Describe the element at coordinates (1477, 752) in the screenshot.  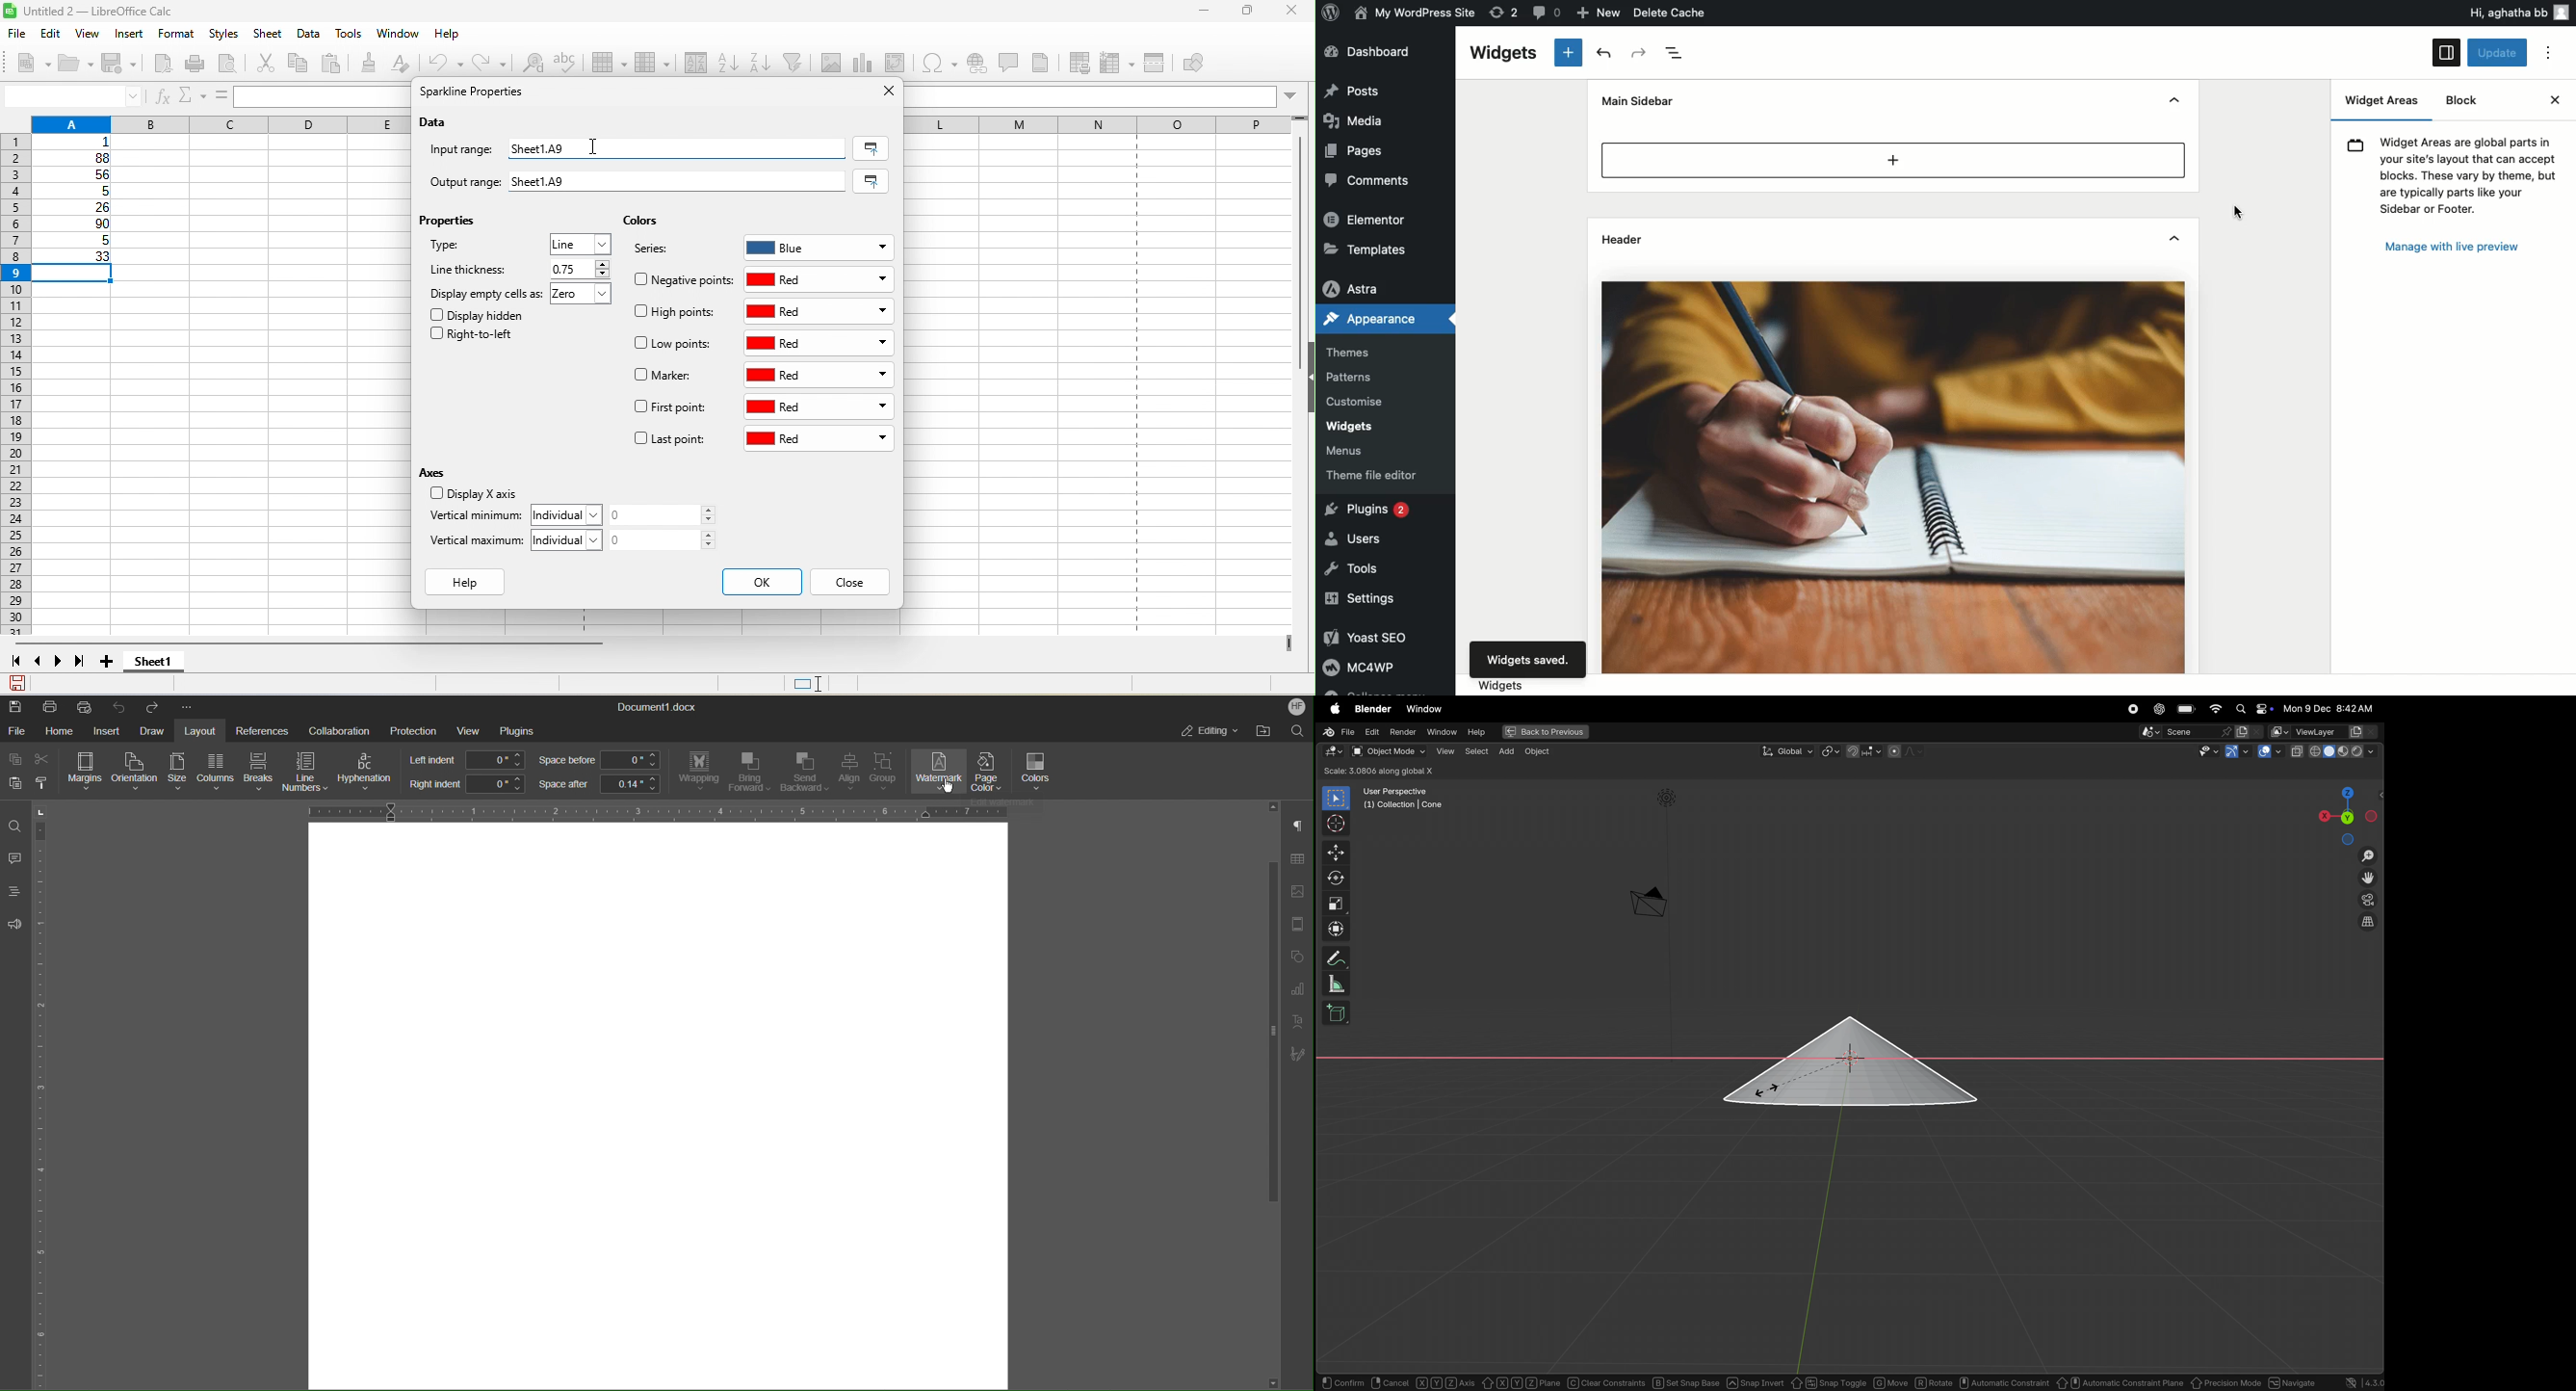
I see `select` at that location.